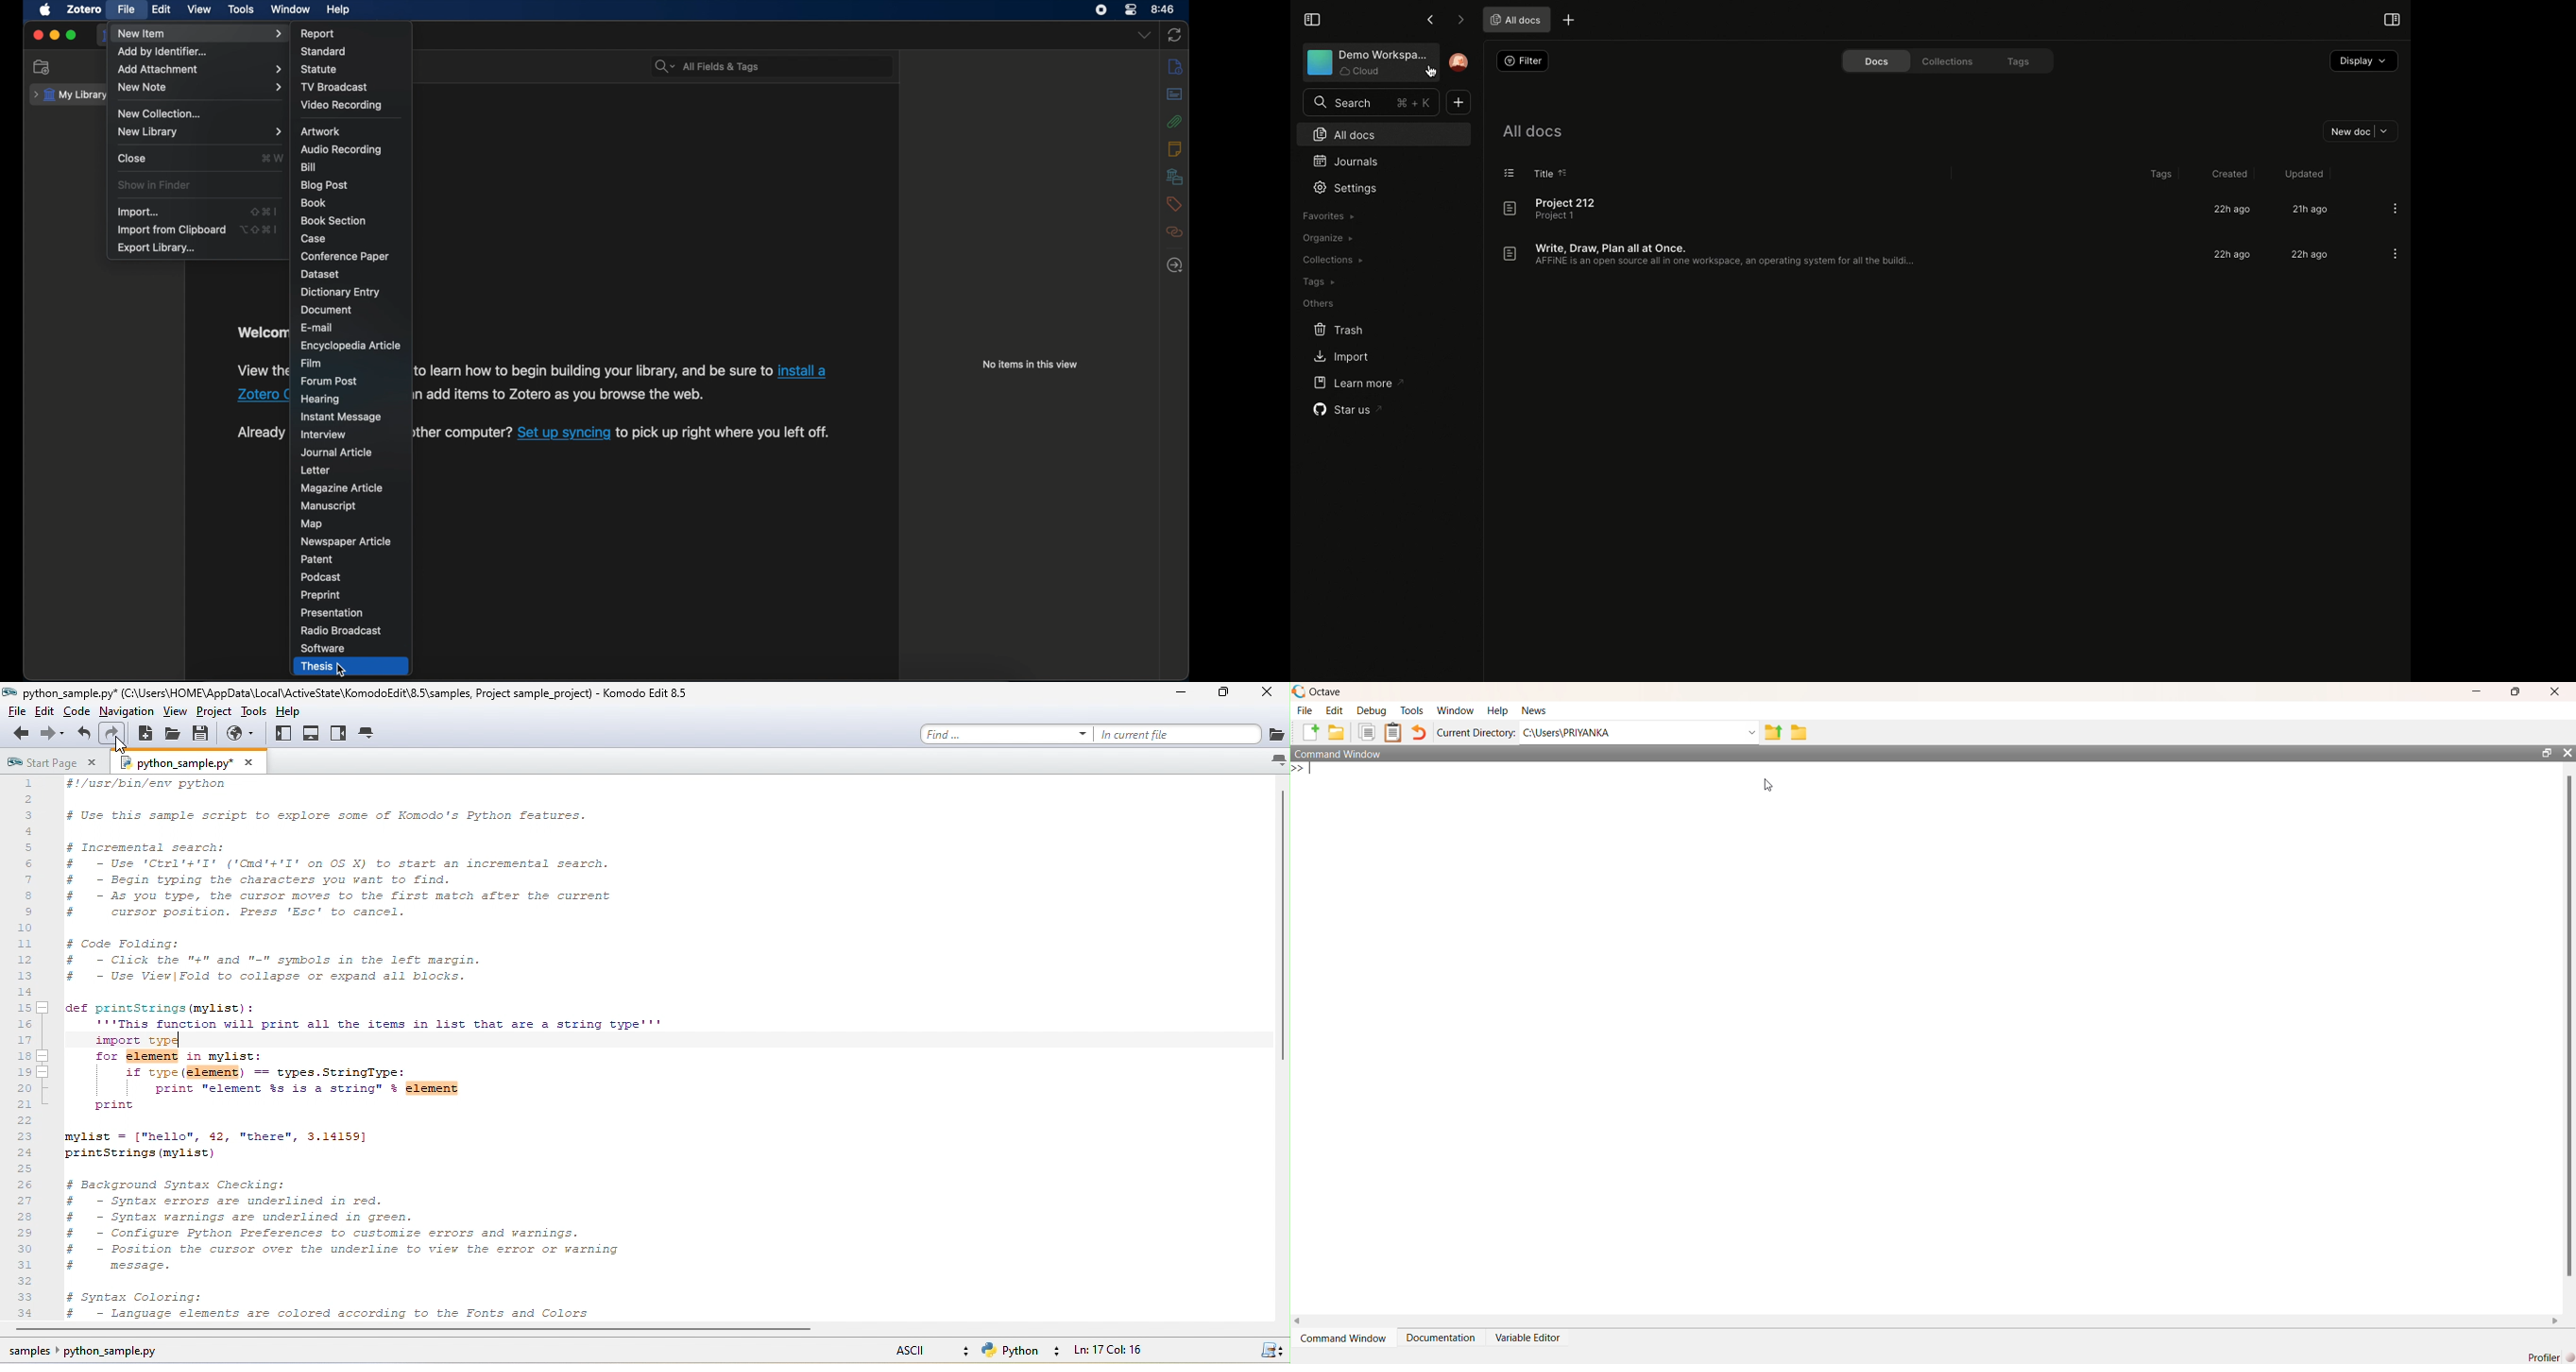 The width and height of the screenshot is (2576, 1372). What do you see at coordinates (14, 712) in the screenshot?
I see `file` at bounding box center [14, 712].